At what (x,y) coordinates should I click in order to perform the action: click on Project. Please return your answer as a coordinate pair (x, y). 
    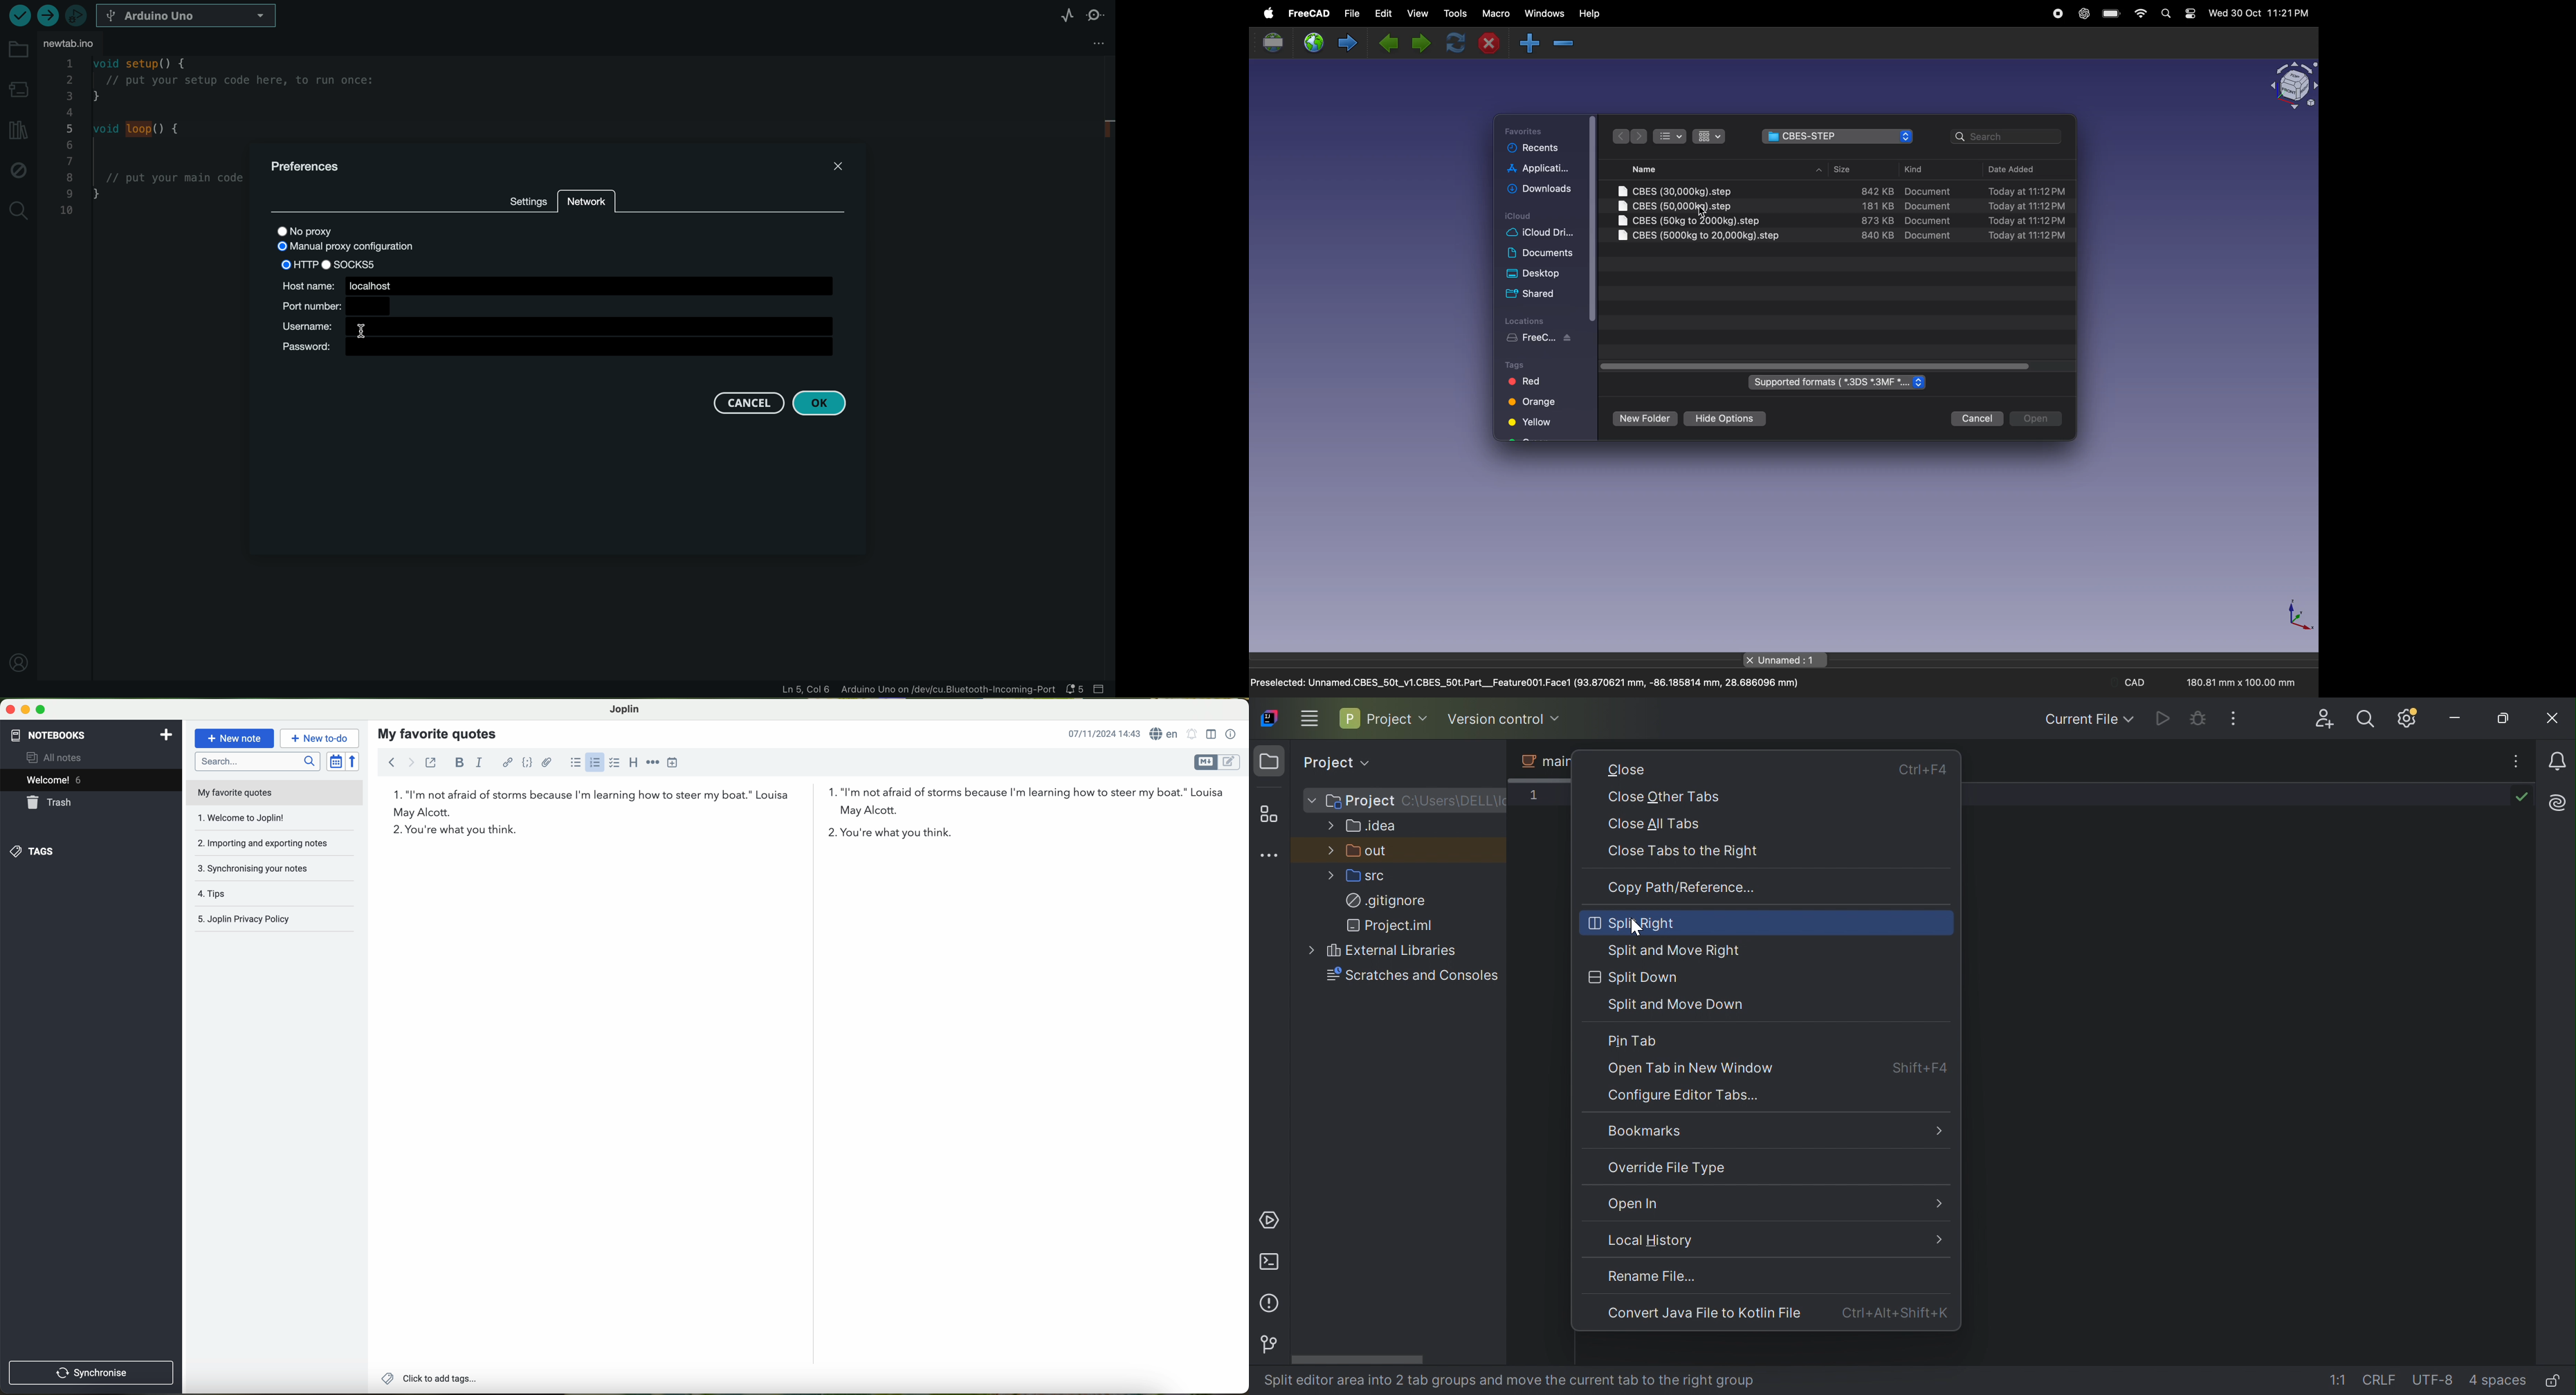
    Looking at the image, I should click on (1339, 763).